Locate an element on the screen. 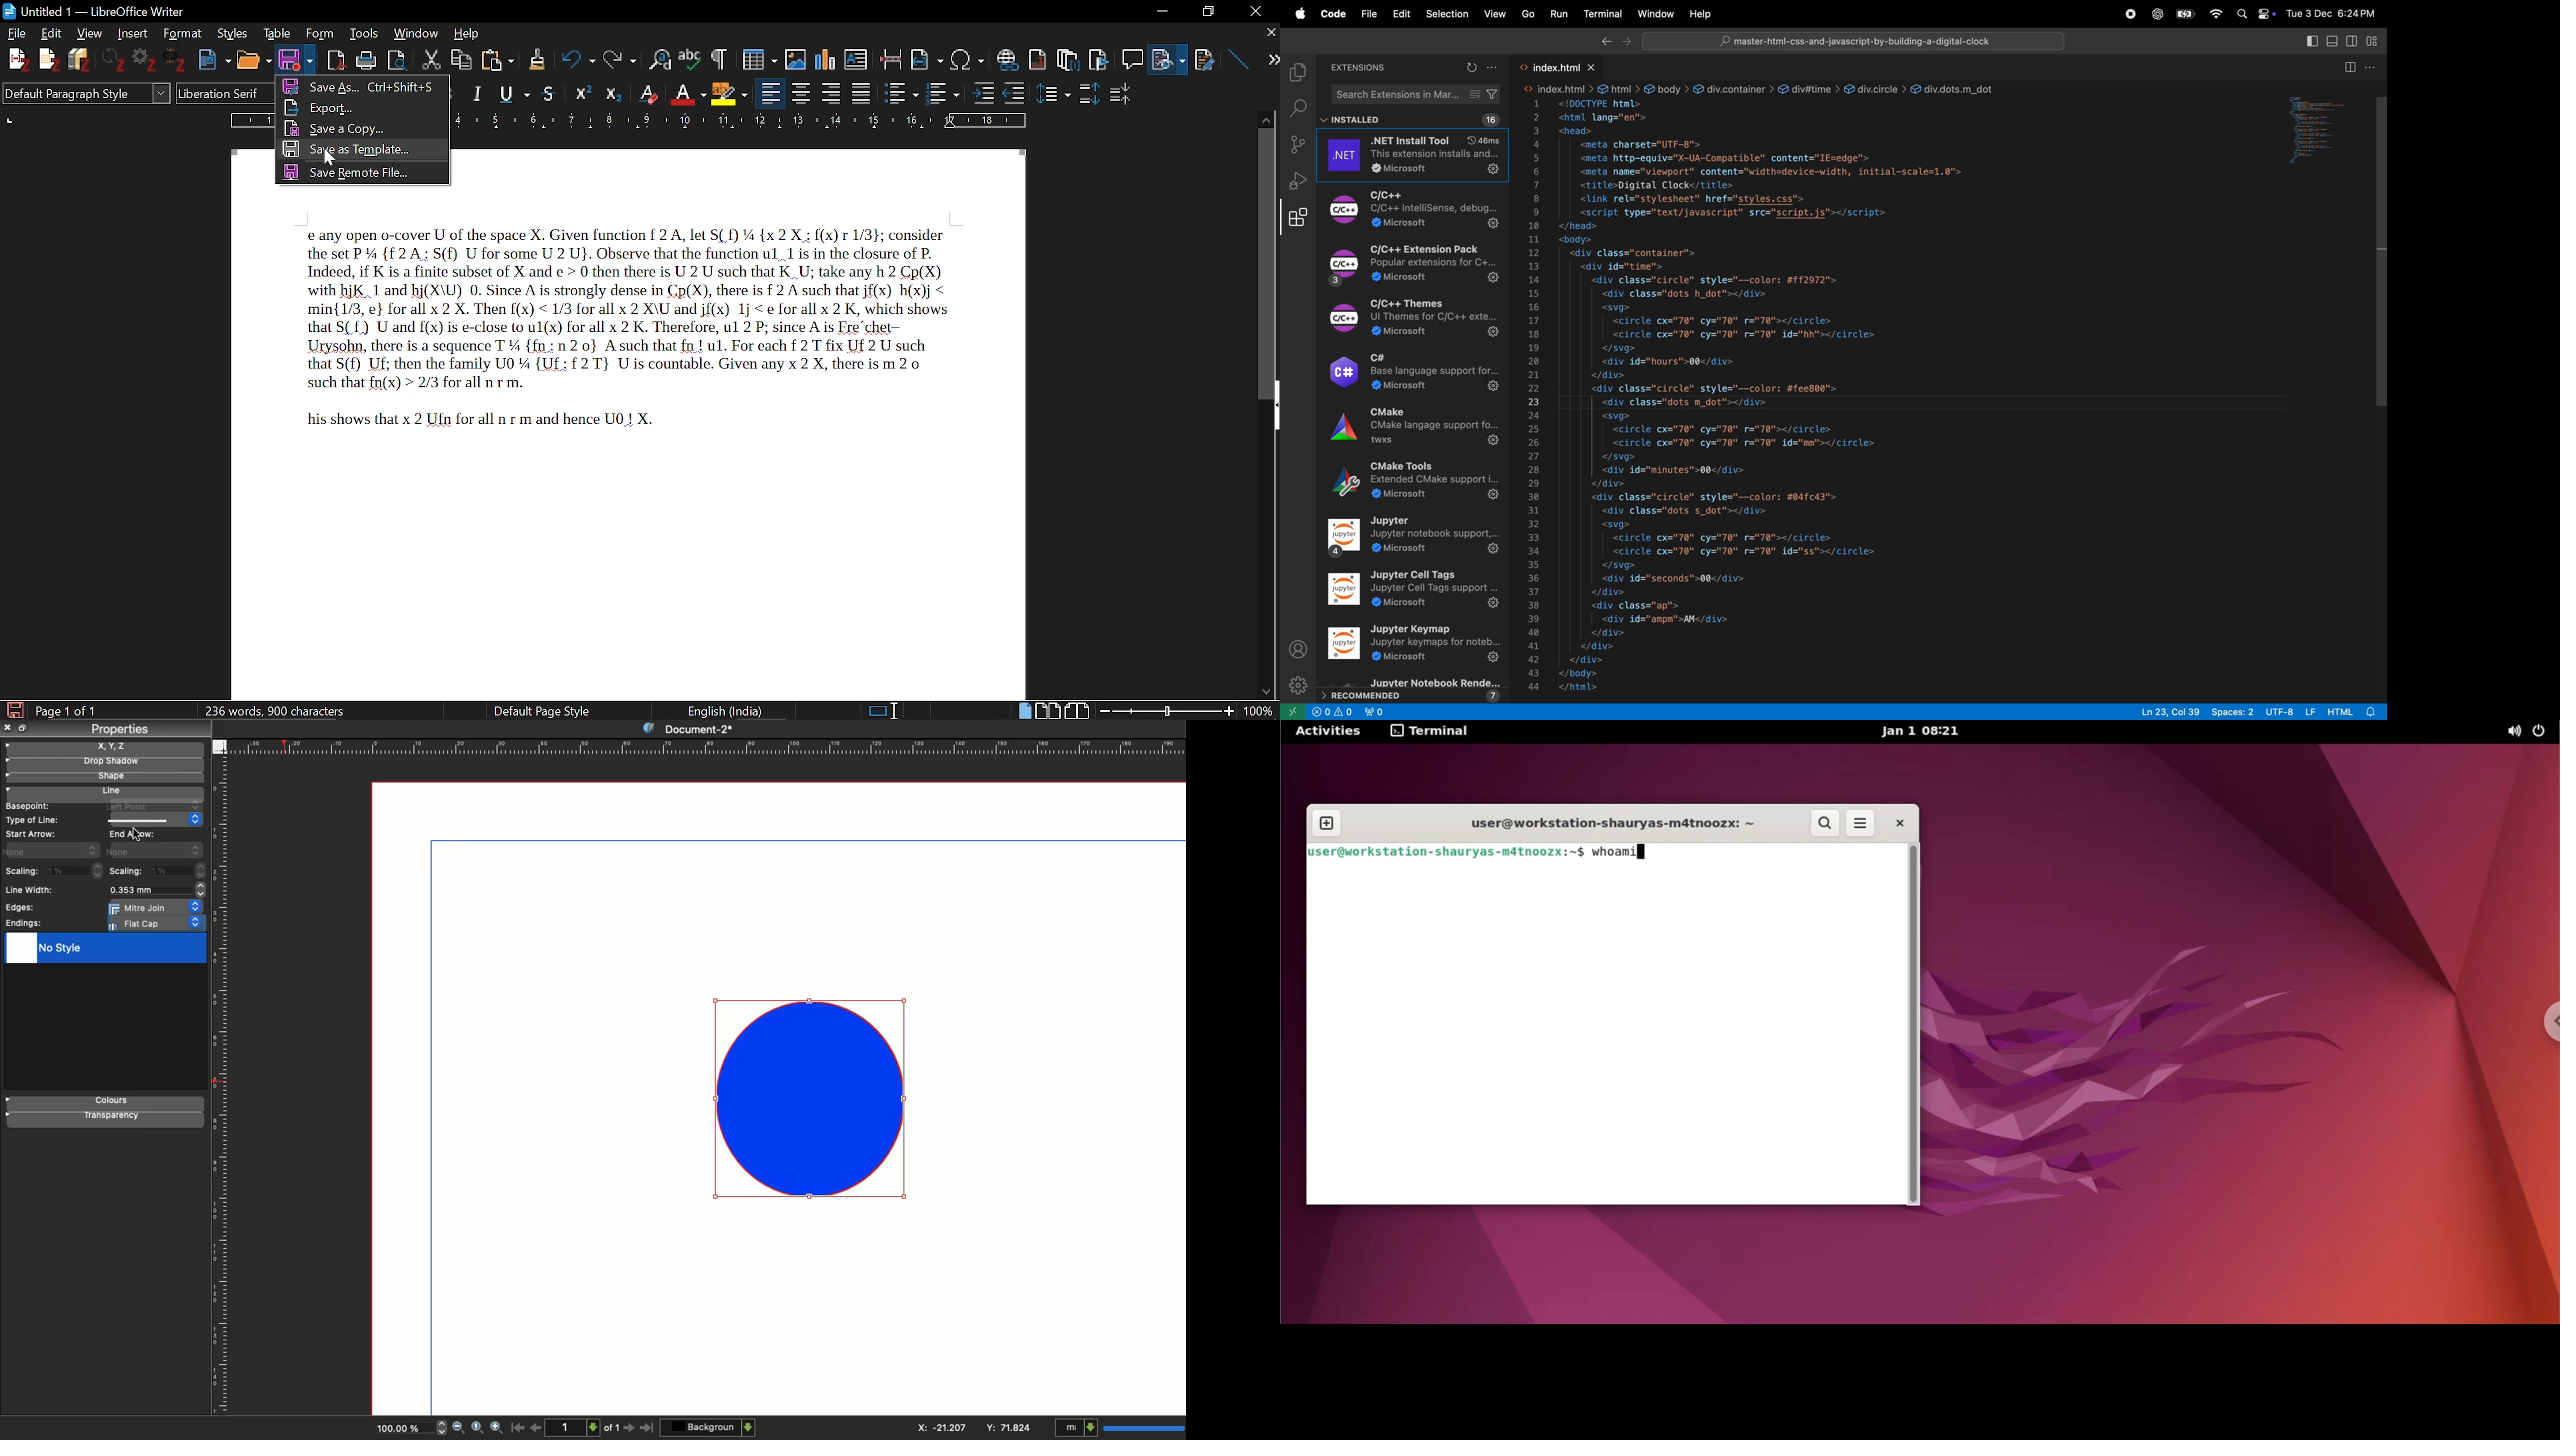  Activities is located at coordinates (1329, 731).